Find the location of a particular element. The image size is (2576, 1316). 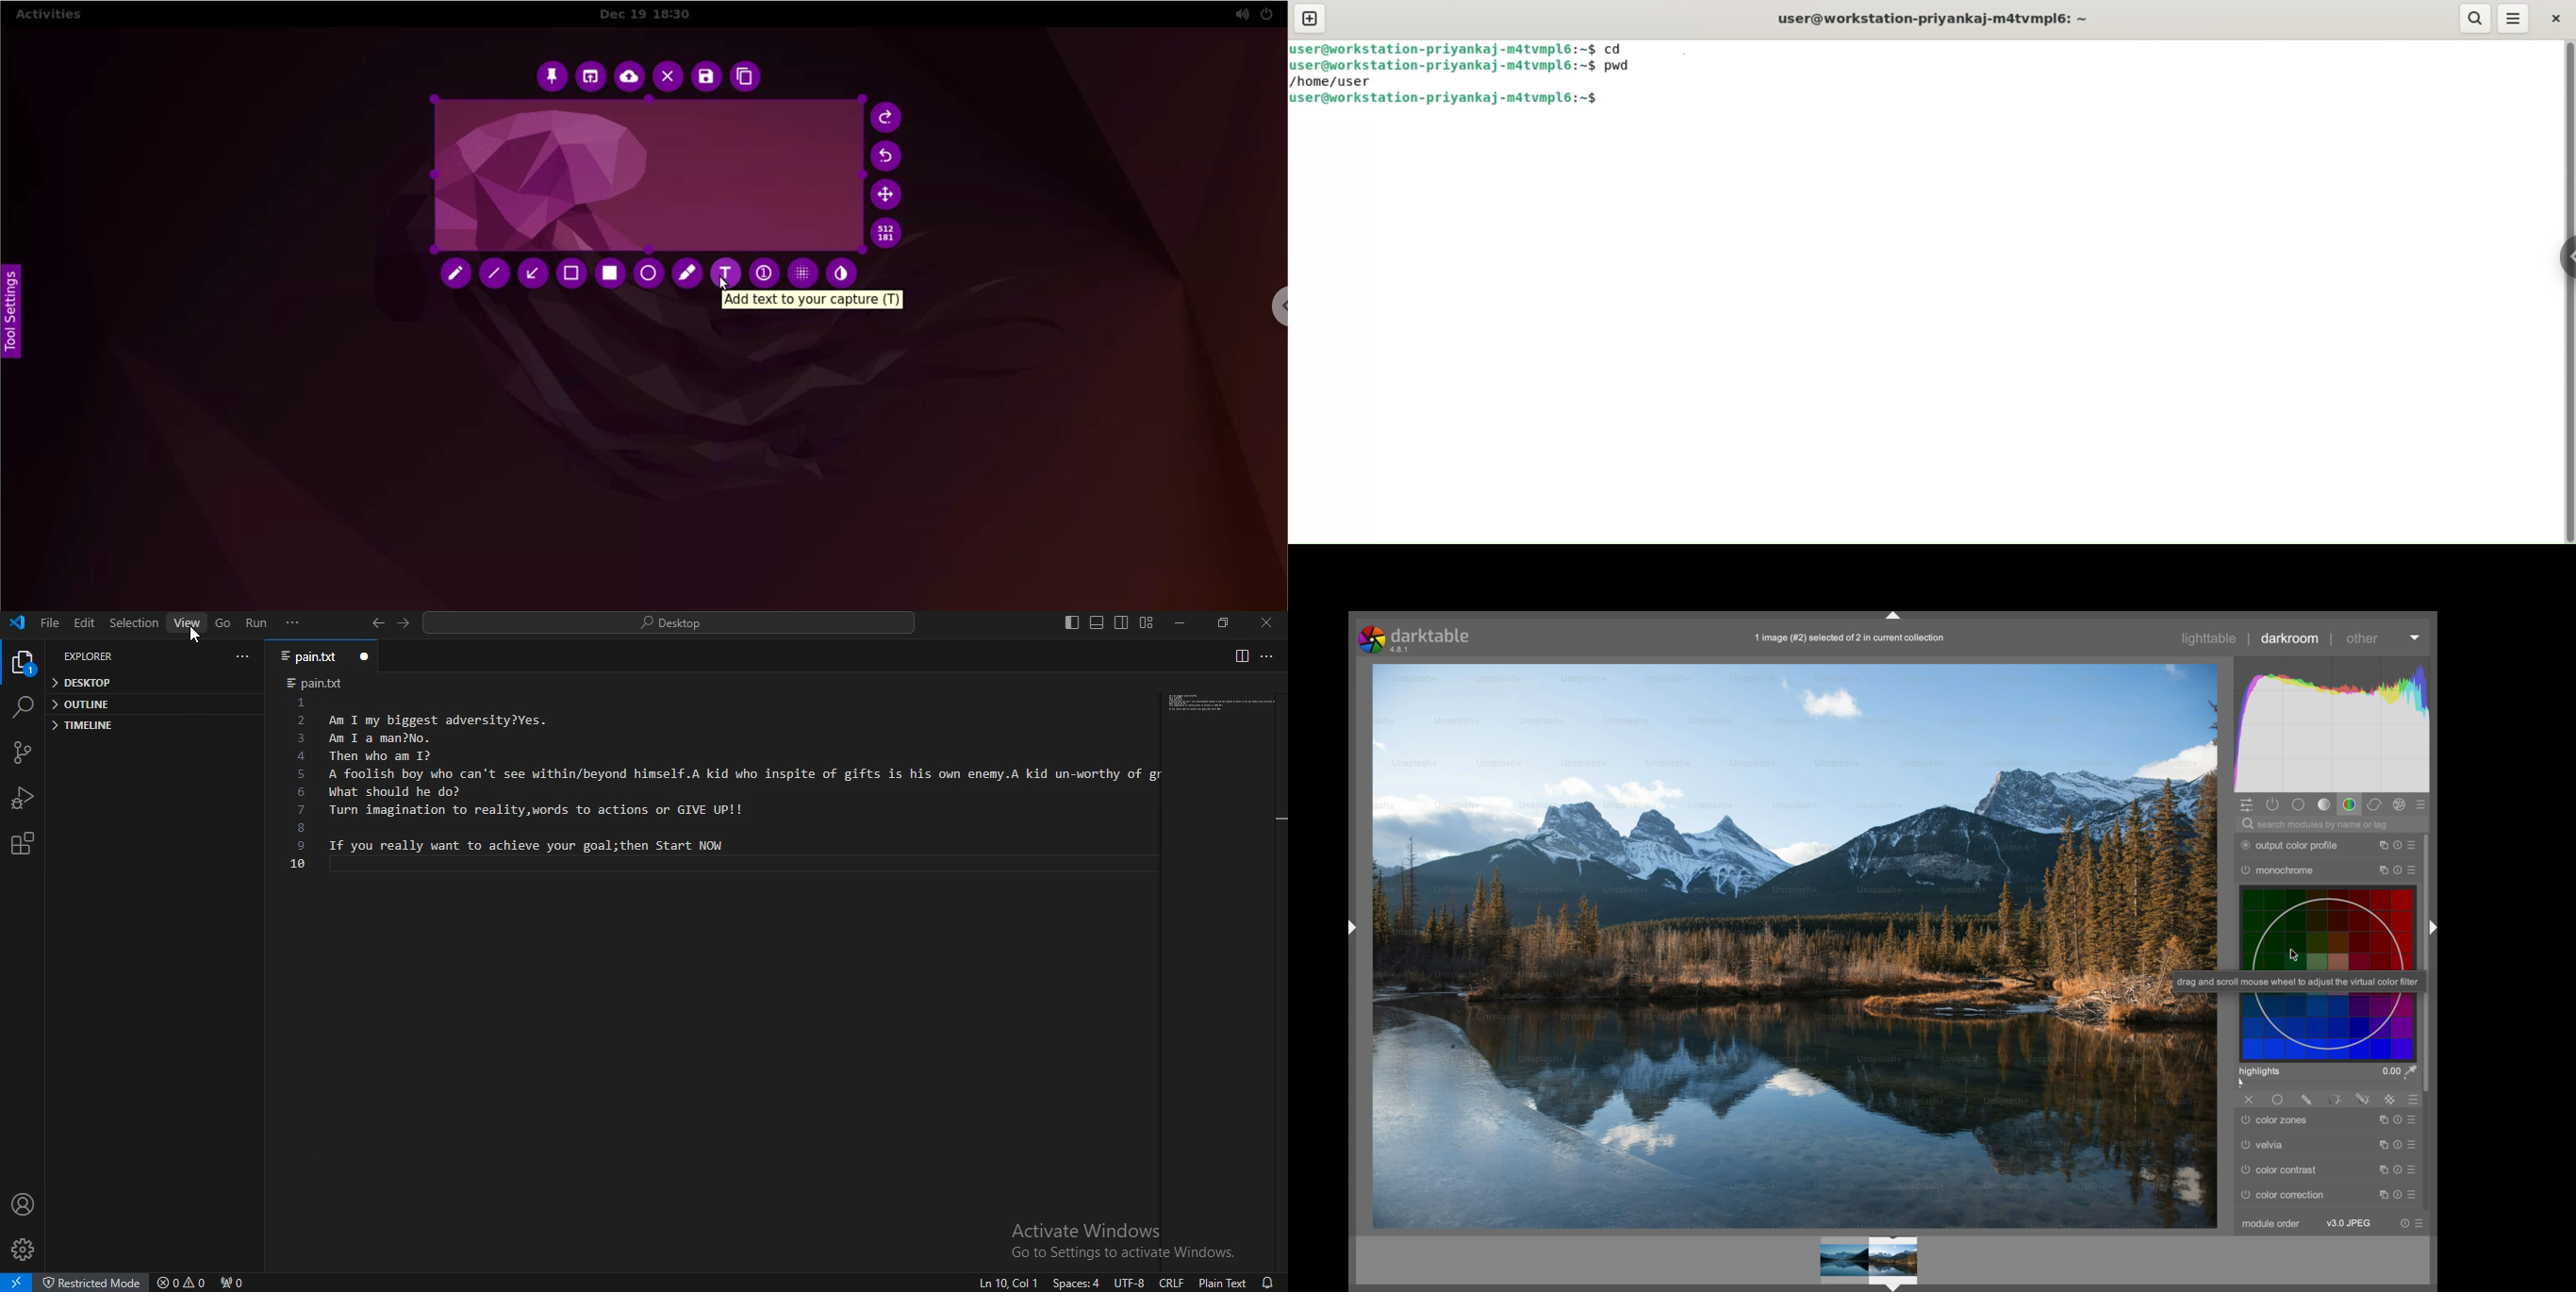

uniformly is located at coordinates (2278, 1100).